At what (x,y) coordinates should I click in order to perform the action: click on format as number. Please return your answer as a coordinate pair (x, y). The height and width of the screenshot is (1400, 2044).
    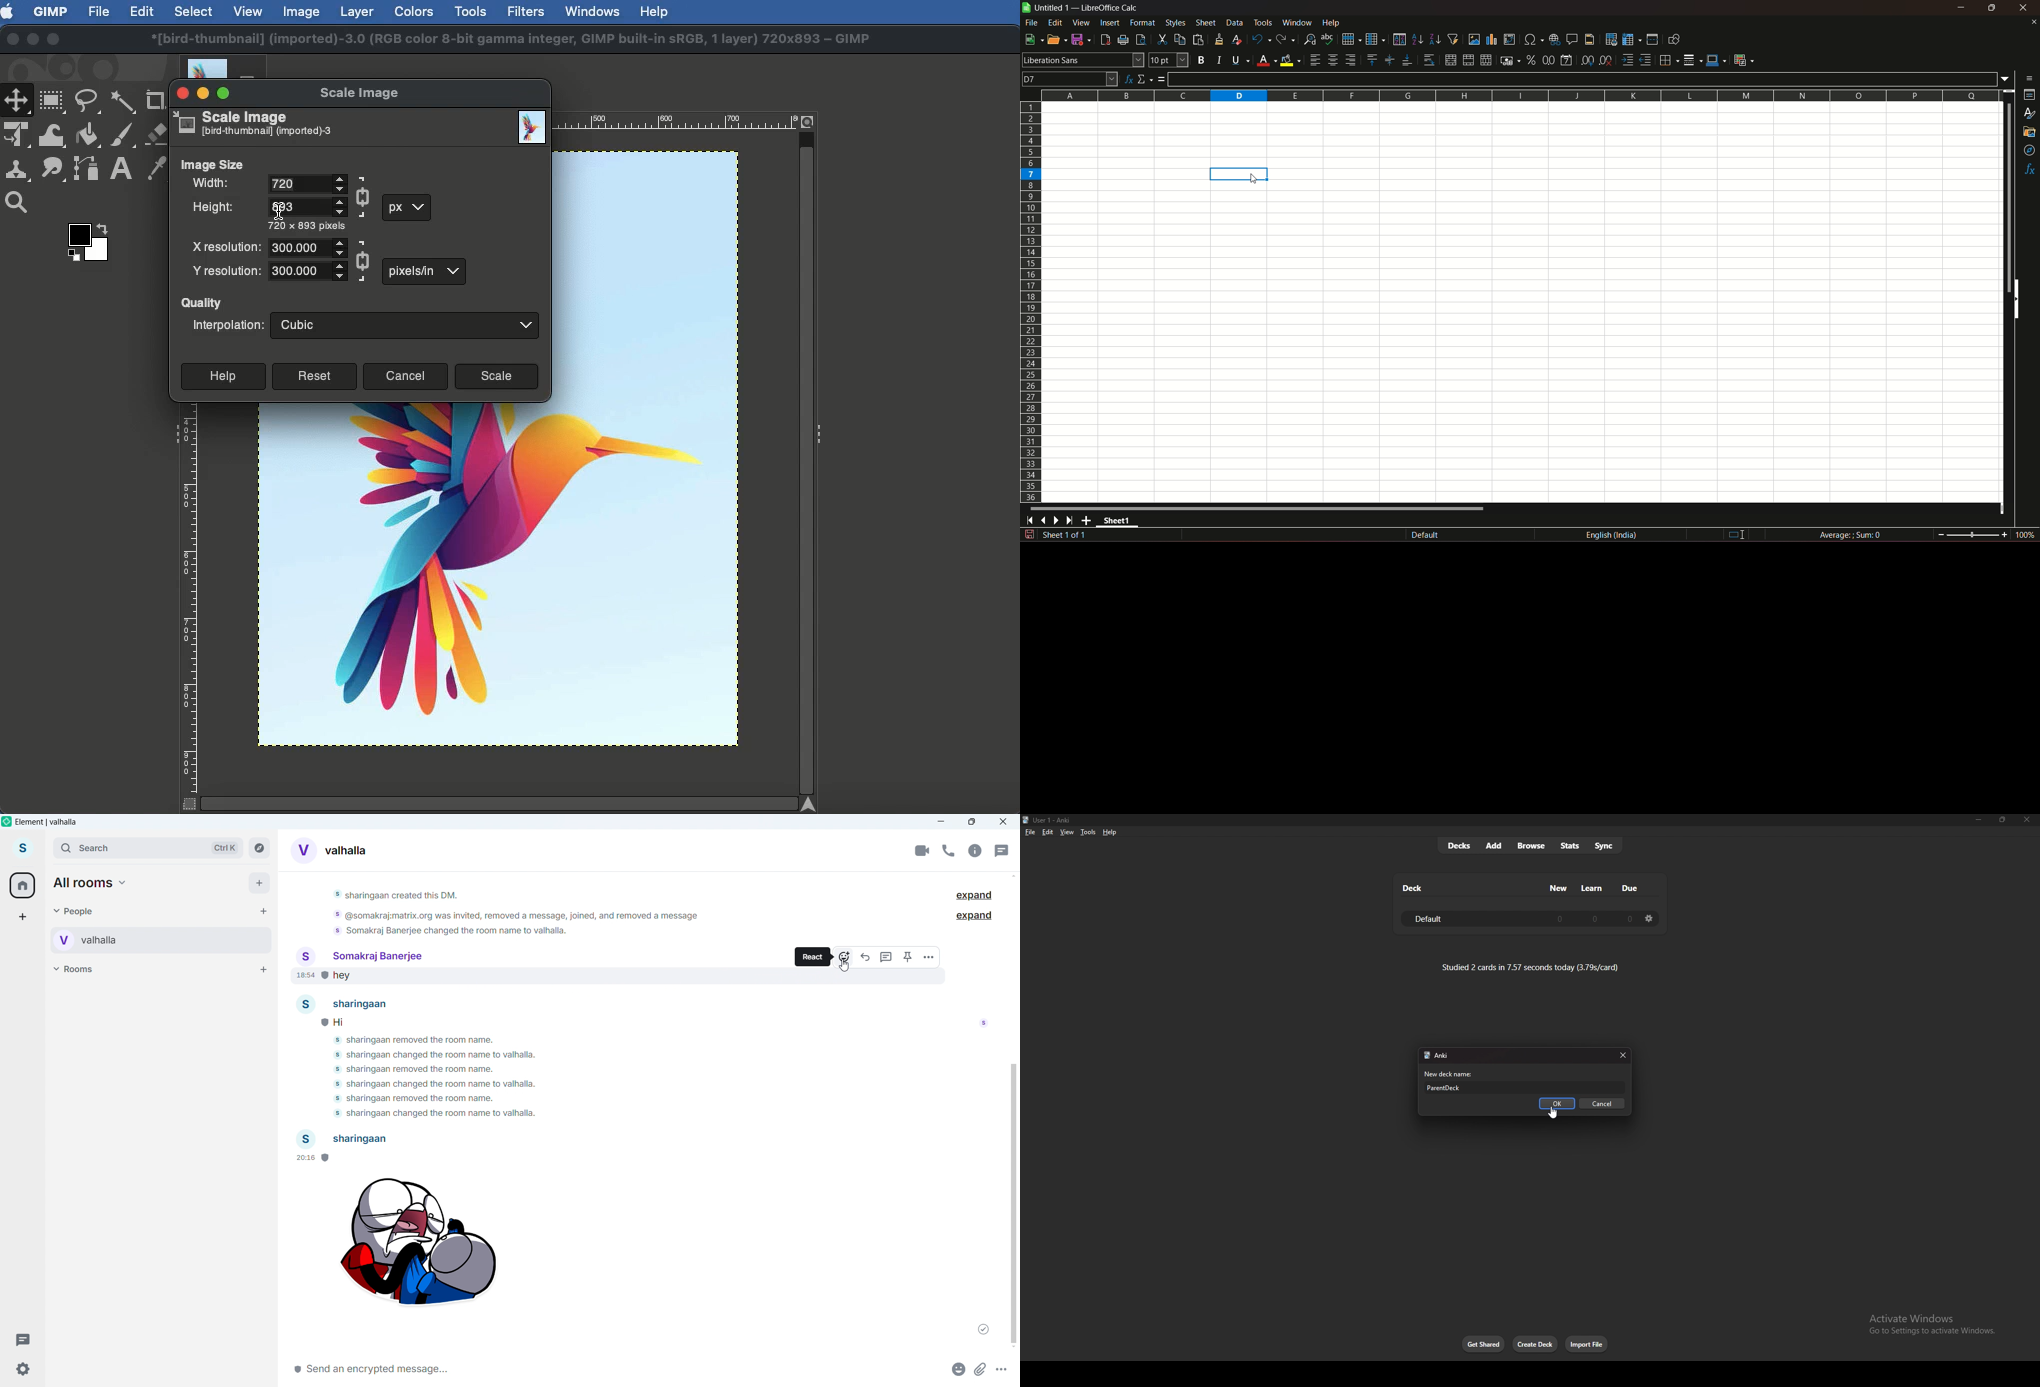
    Looking at the image, I should click on (1548, 60).